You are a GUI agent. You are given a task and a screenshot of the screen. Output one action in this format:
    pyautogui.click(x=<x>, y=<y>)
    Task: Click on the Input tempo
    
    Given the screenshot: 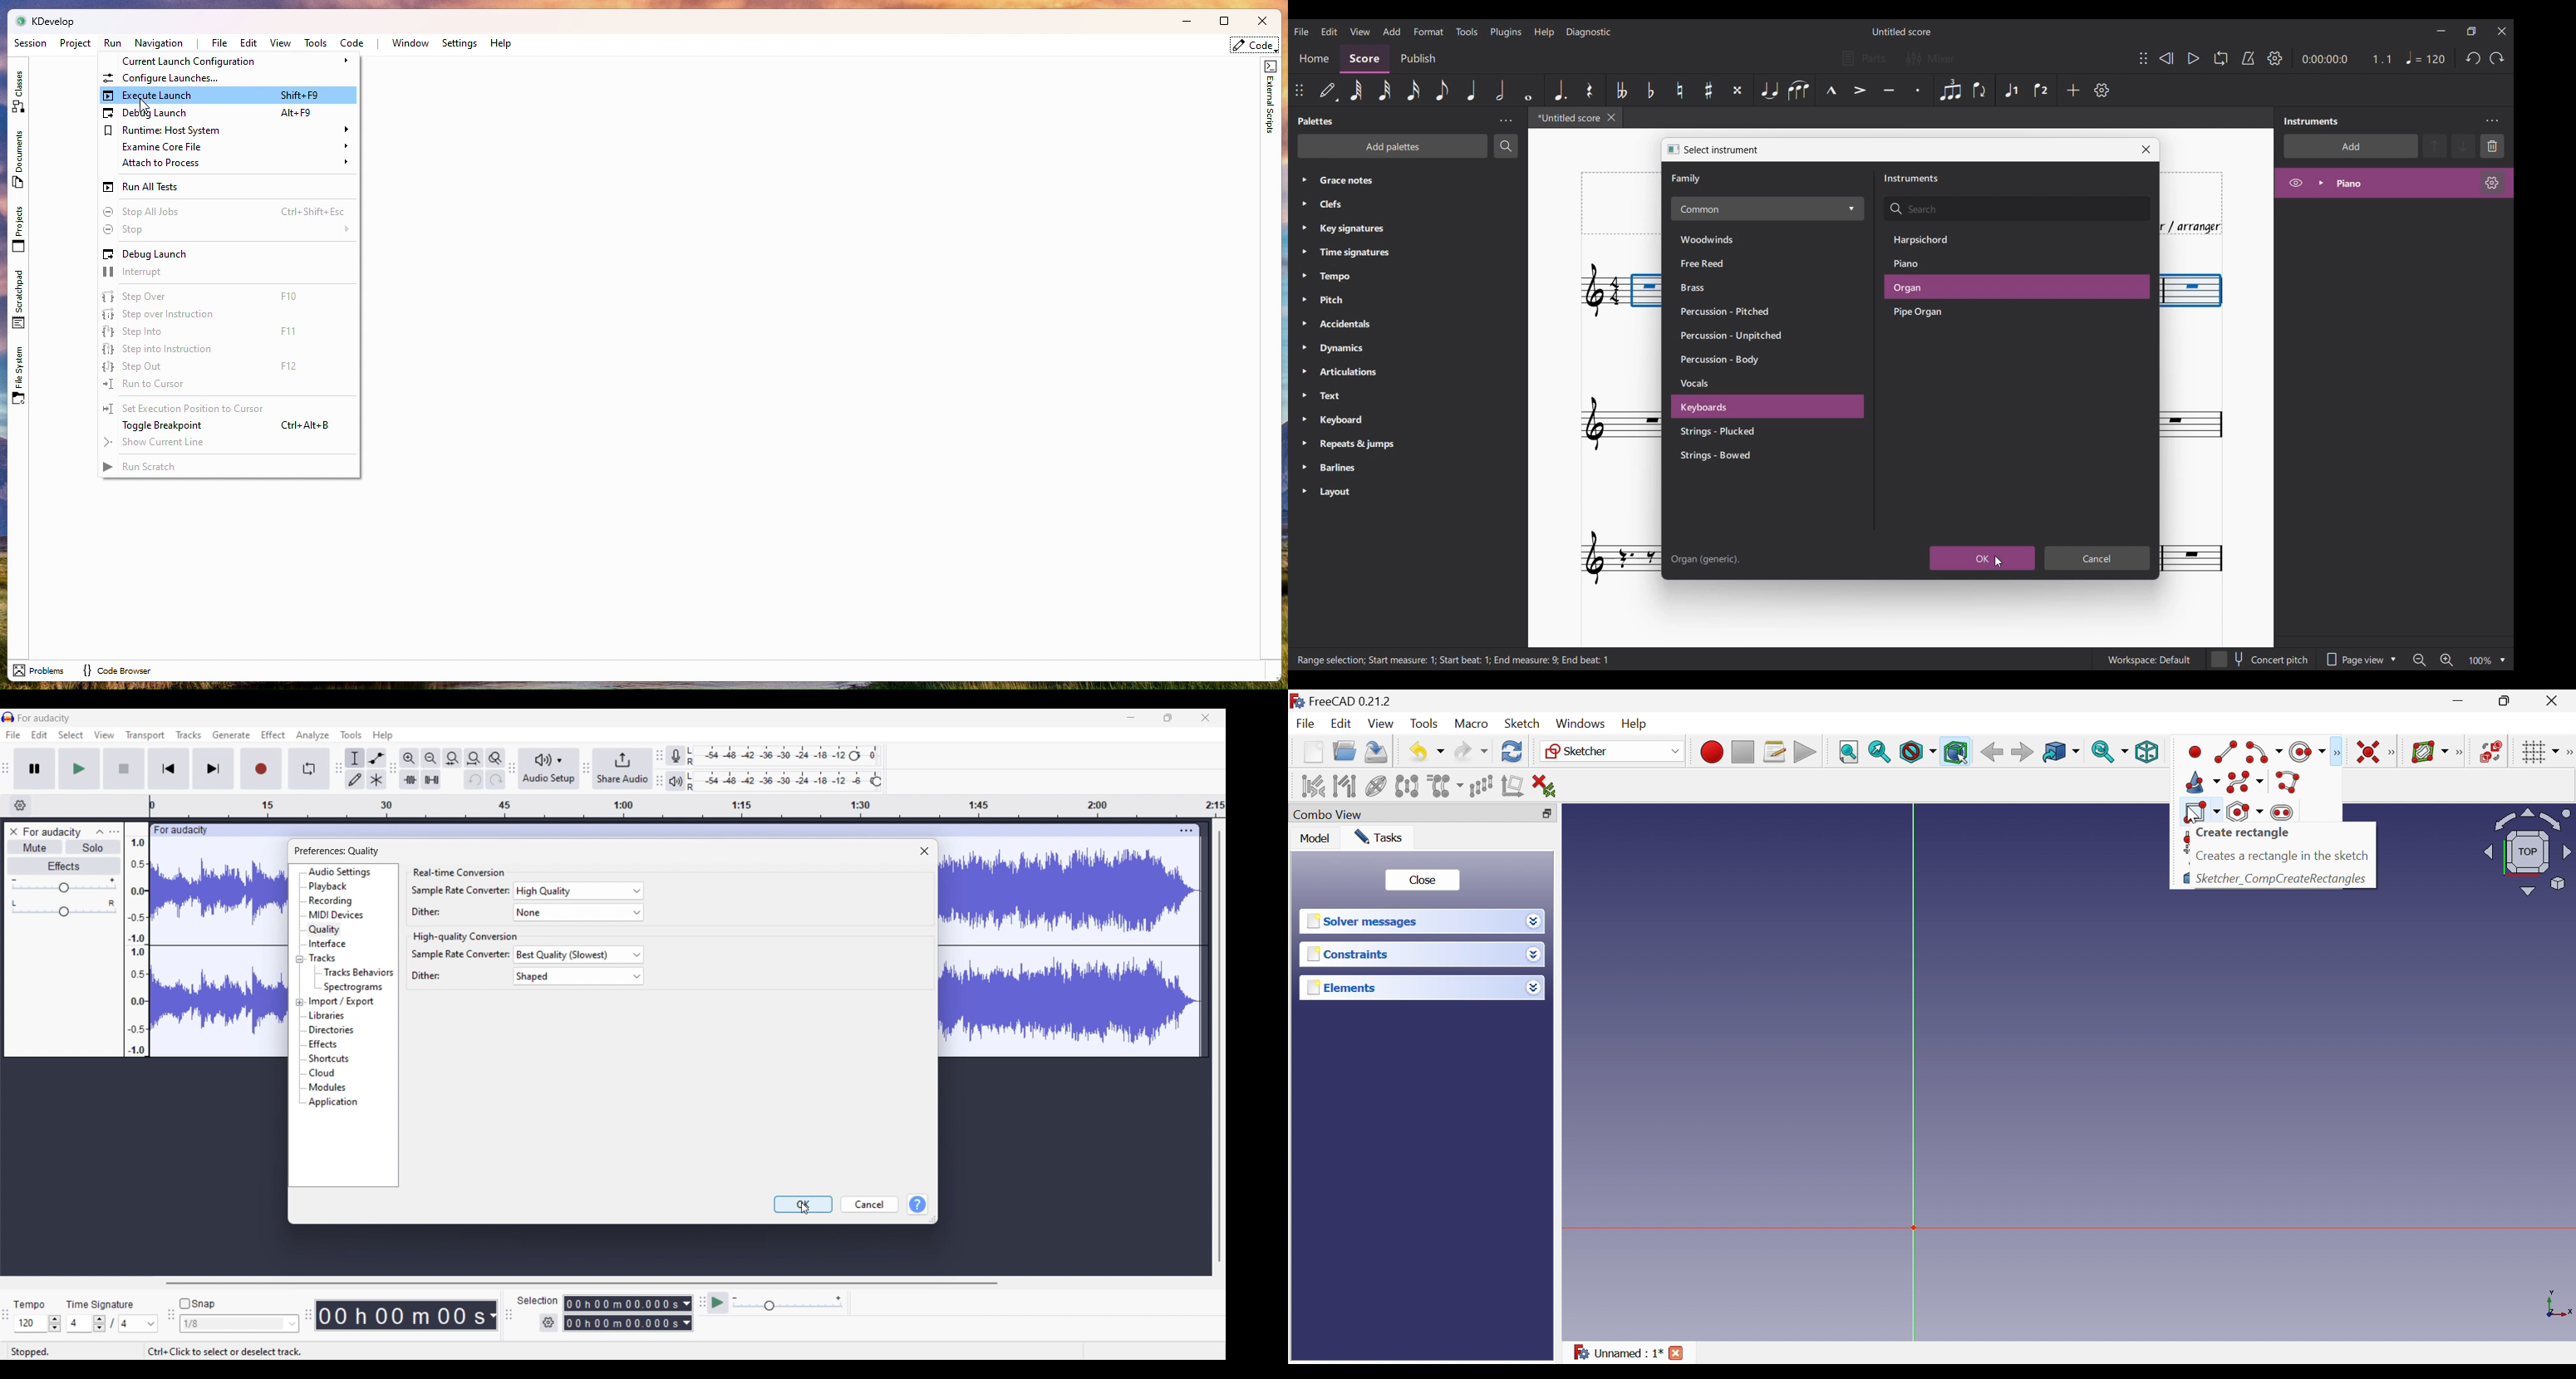 What is the action you would take?
    pyautogui.click(x=30, y=1323)
    